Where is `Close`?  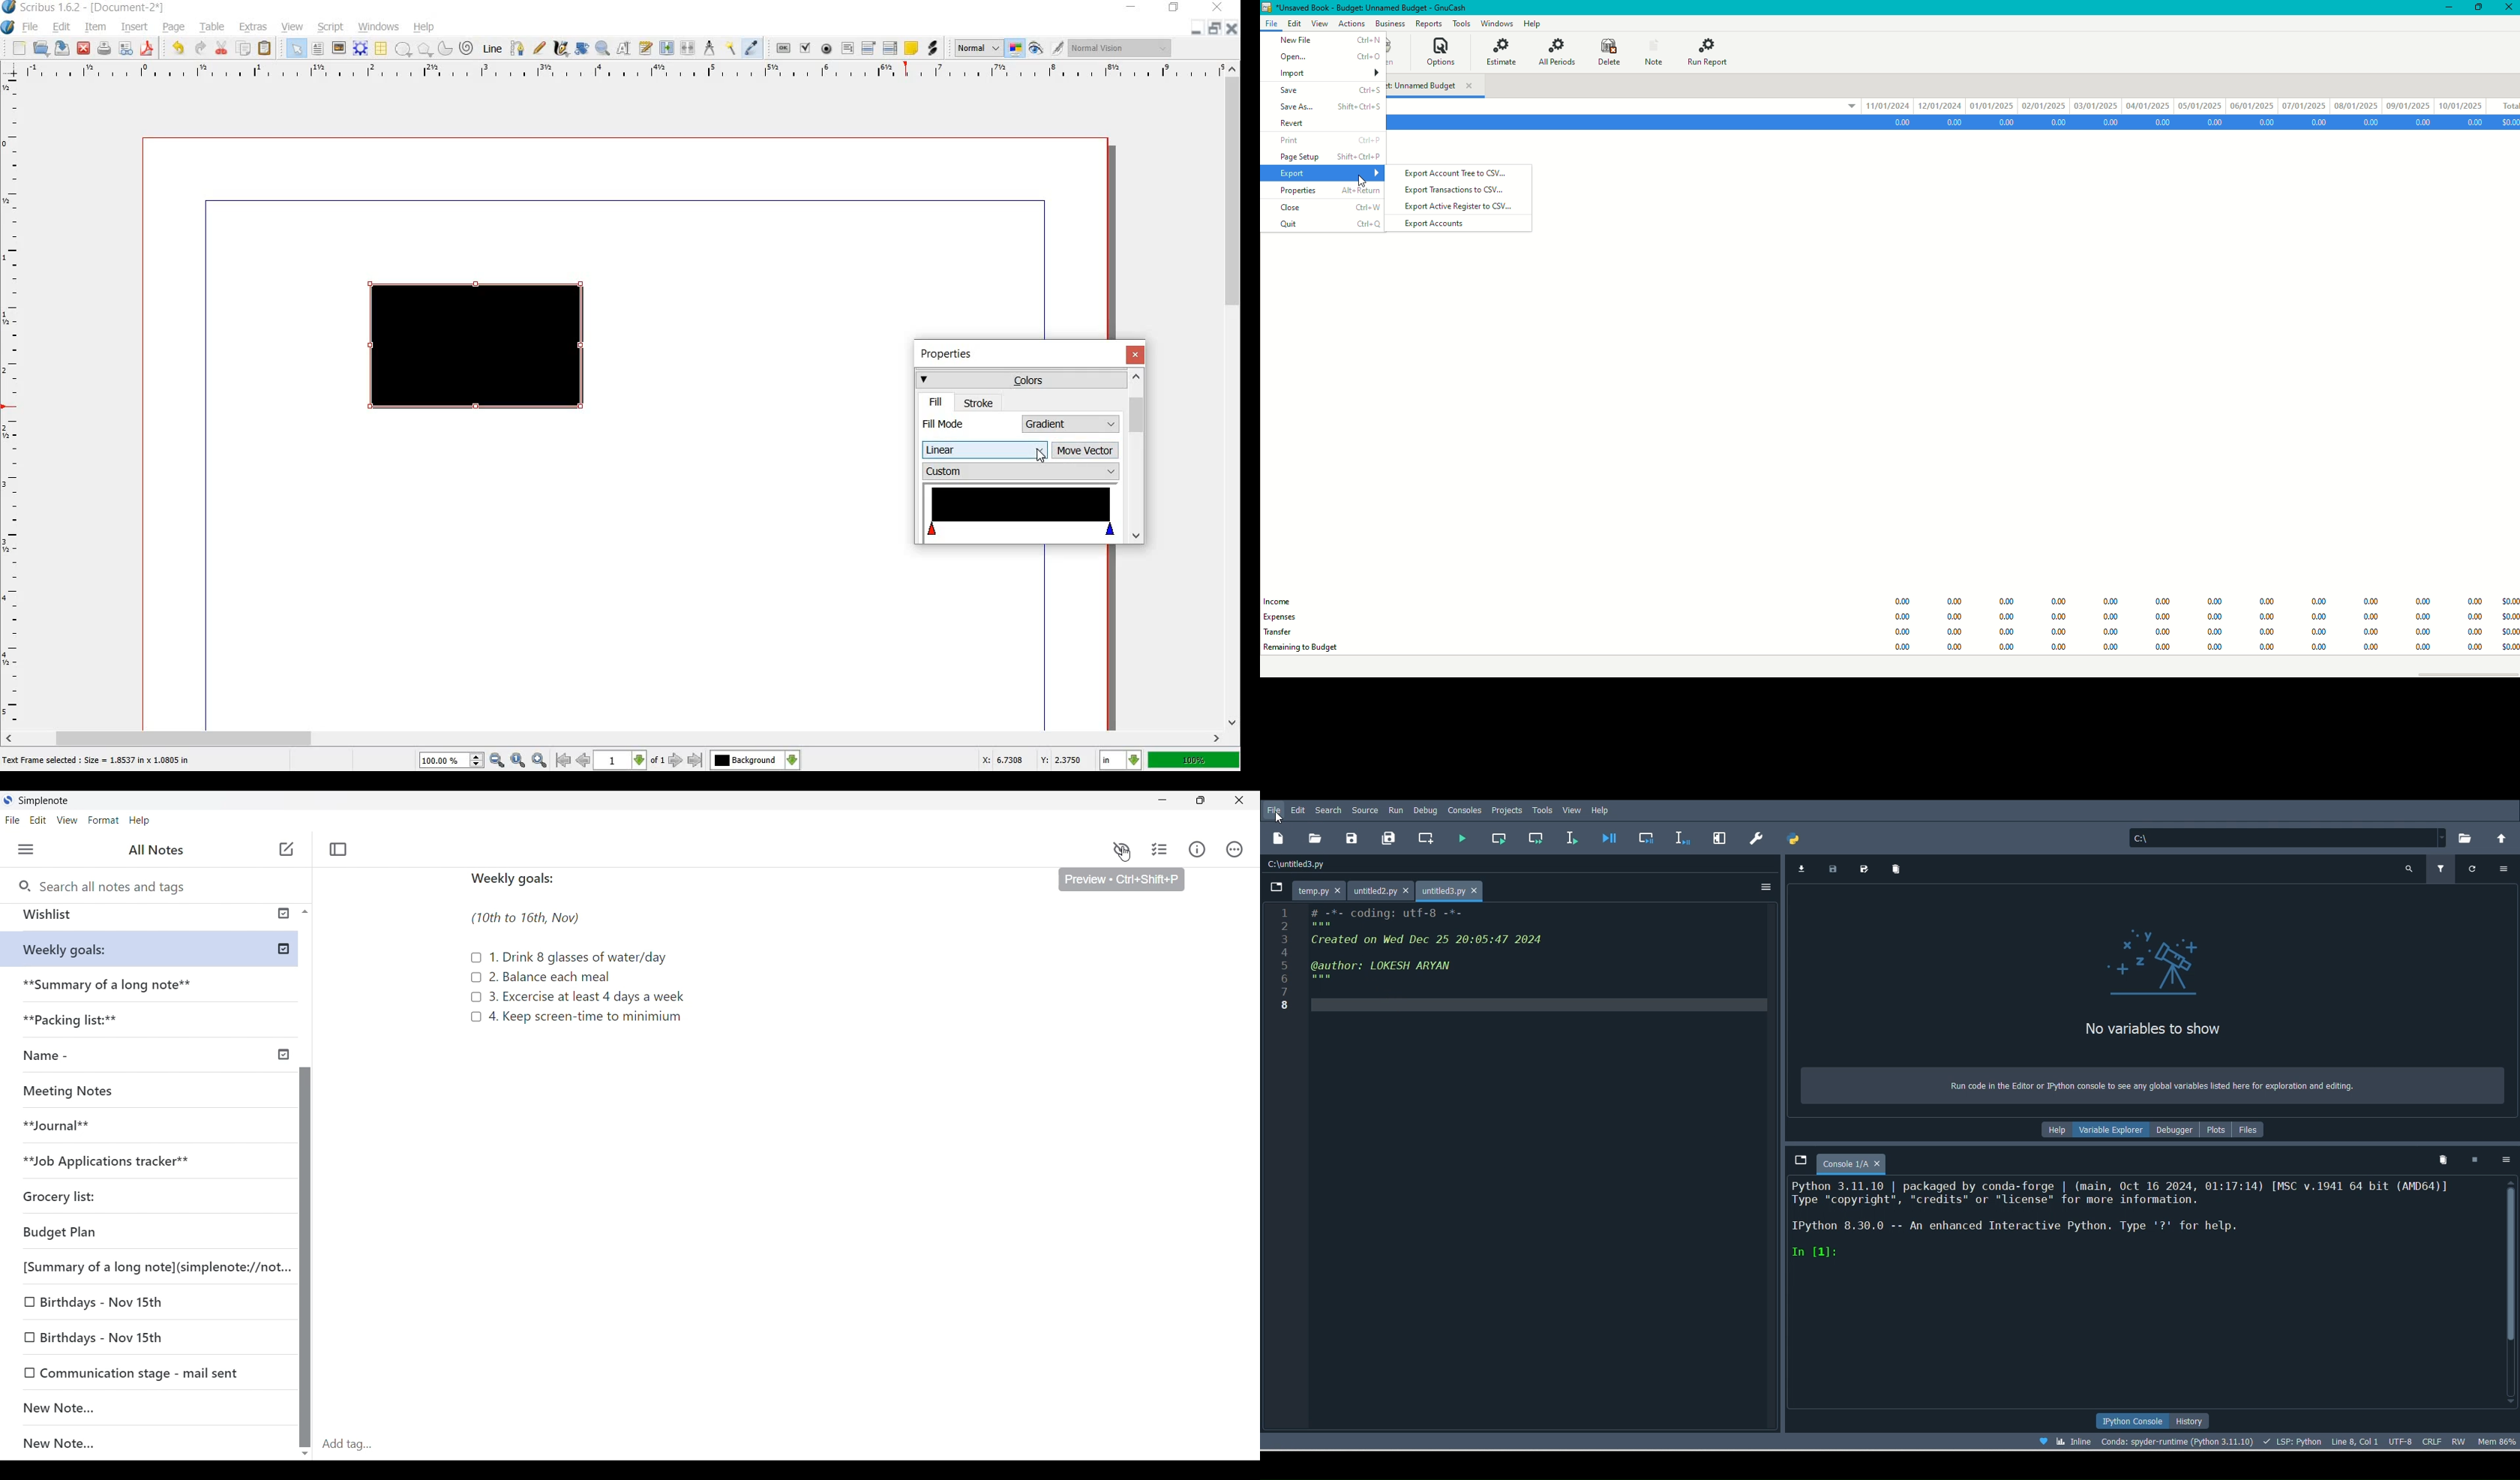
Close is located at coordinates (1244, 799).